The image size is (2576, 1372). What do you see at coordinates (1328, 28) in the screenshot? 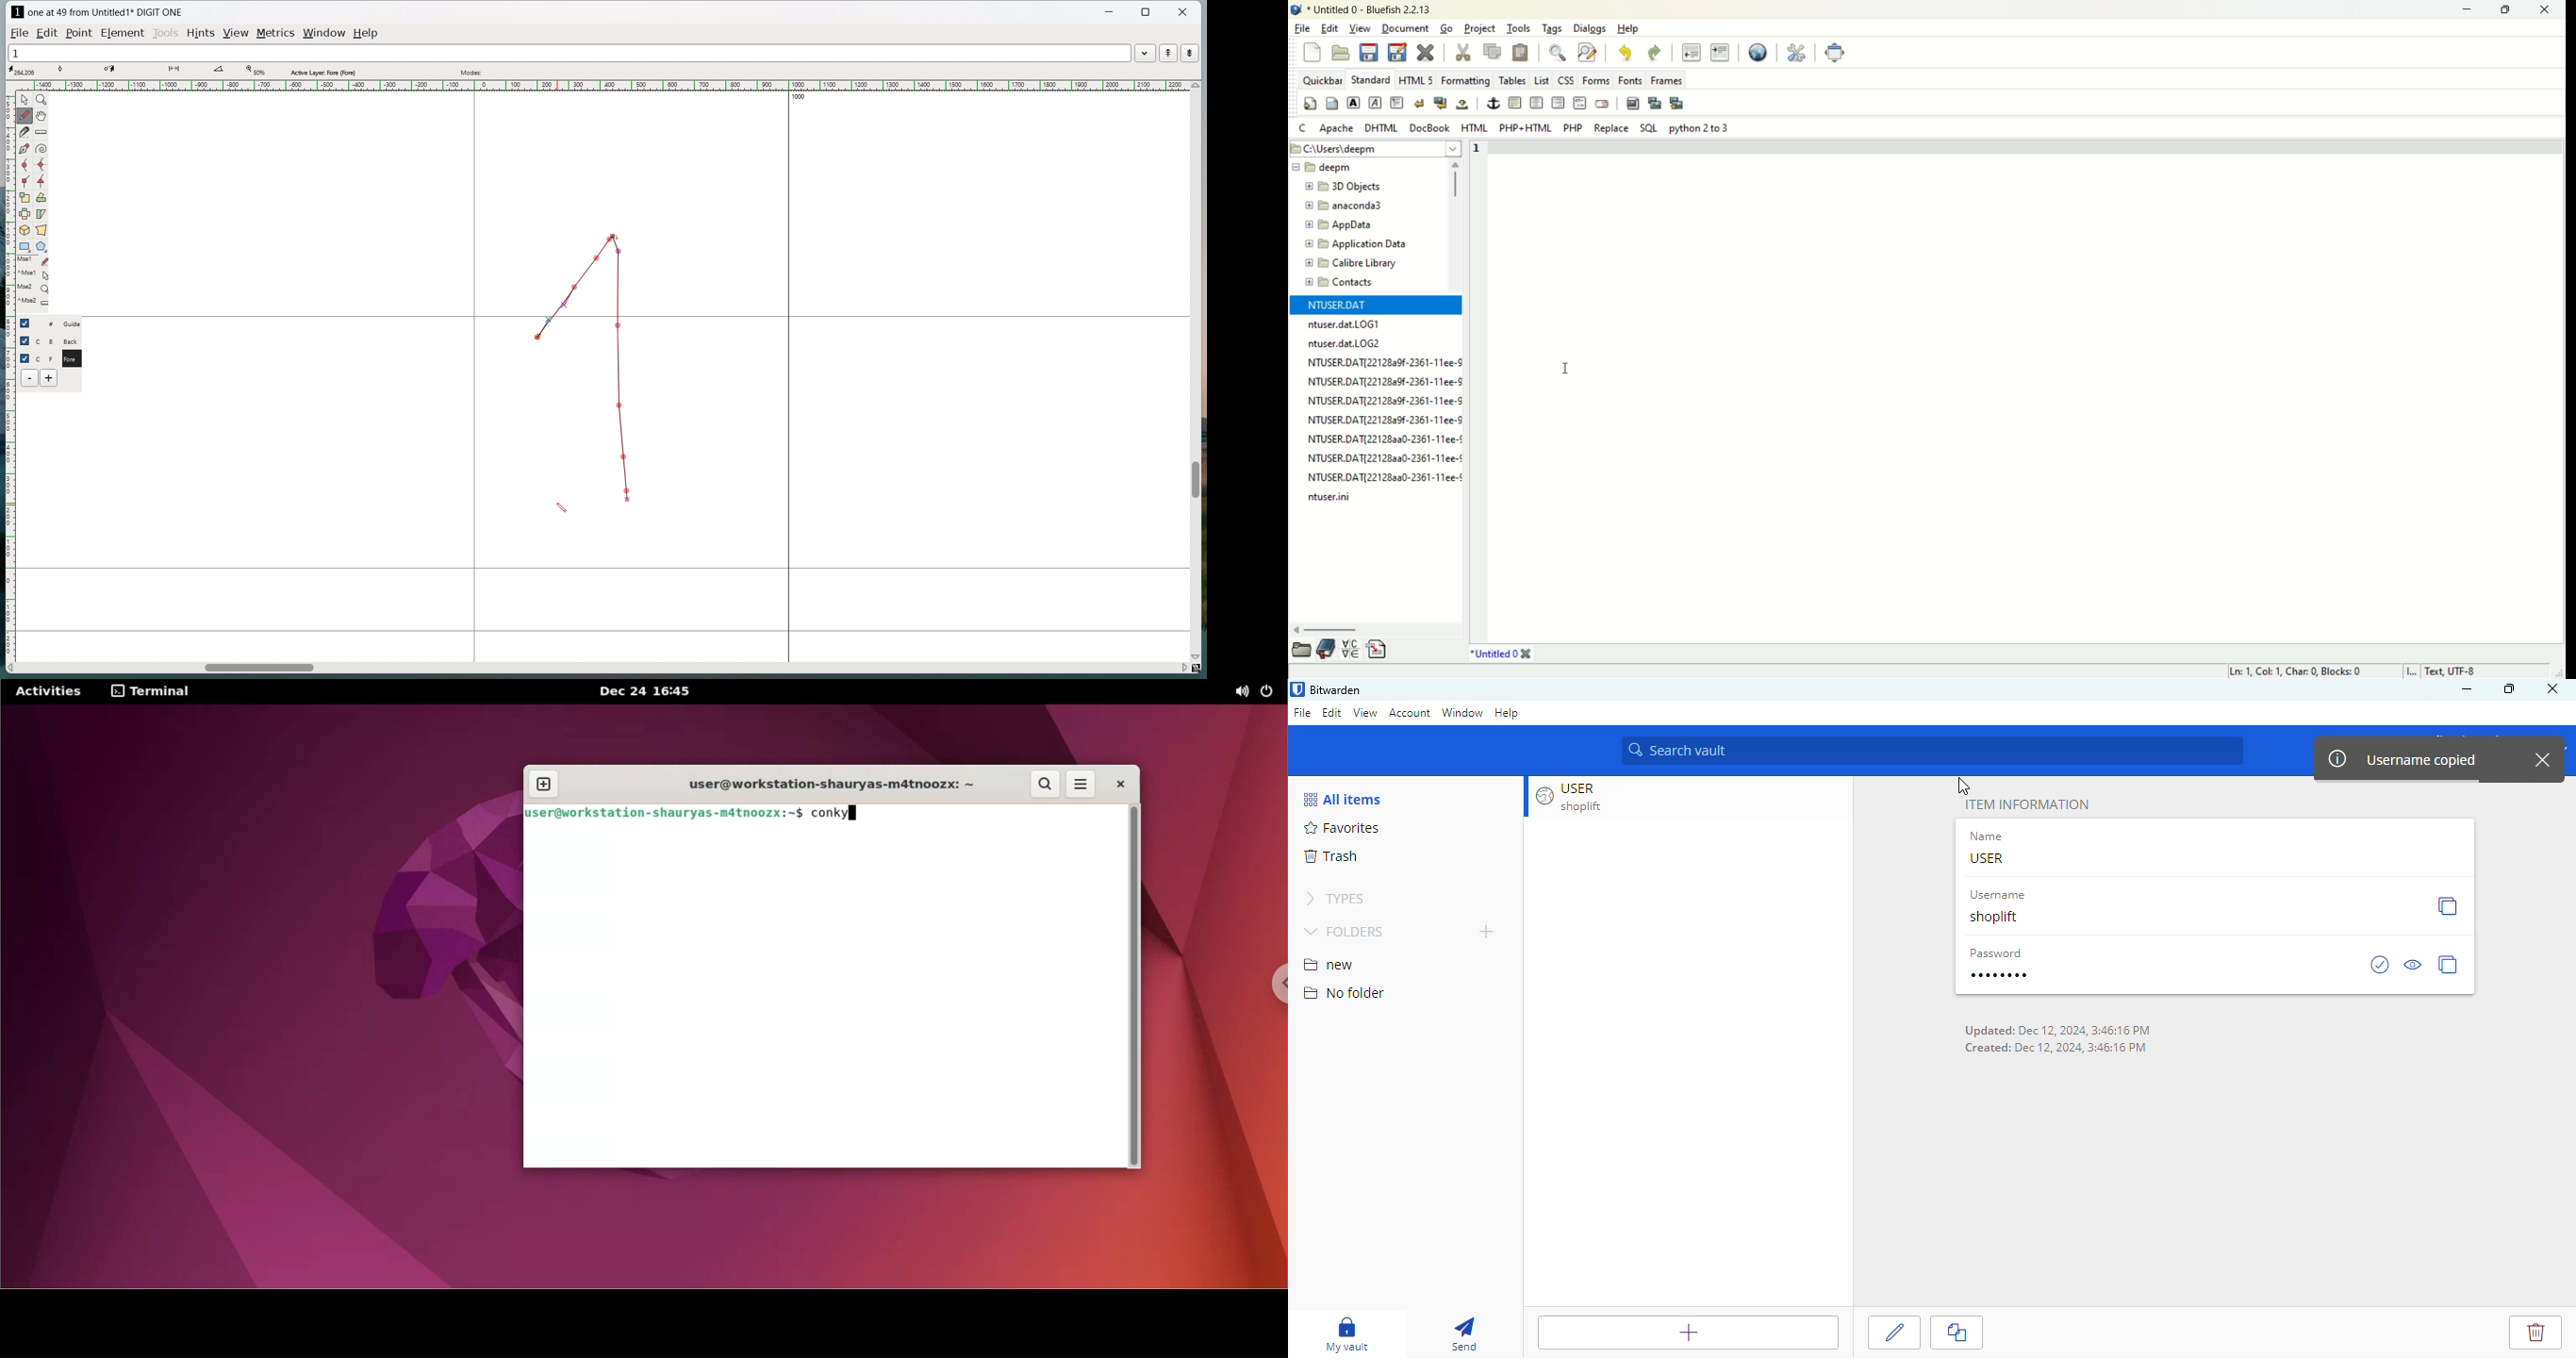
I see `edit` at bounding box center [1328, 28].